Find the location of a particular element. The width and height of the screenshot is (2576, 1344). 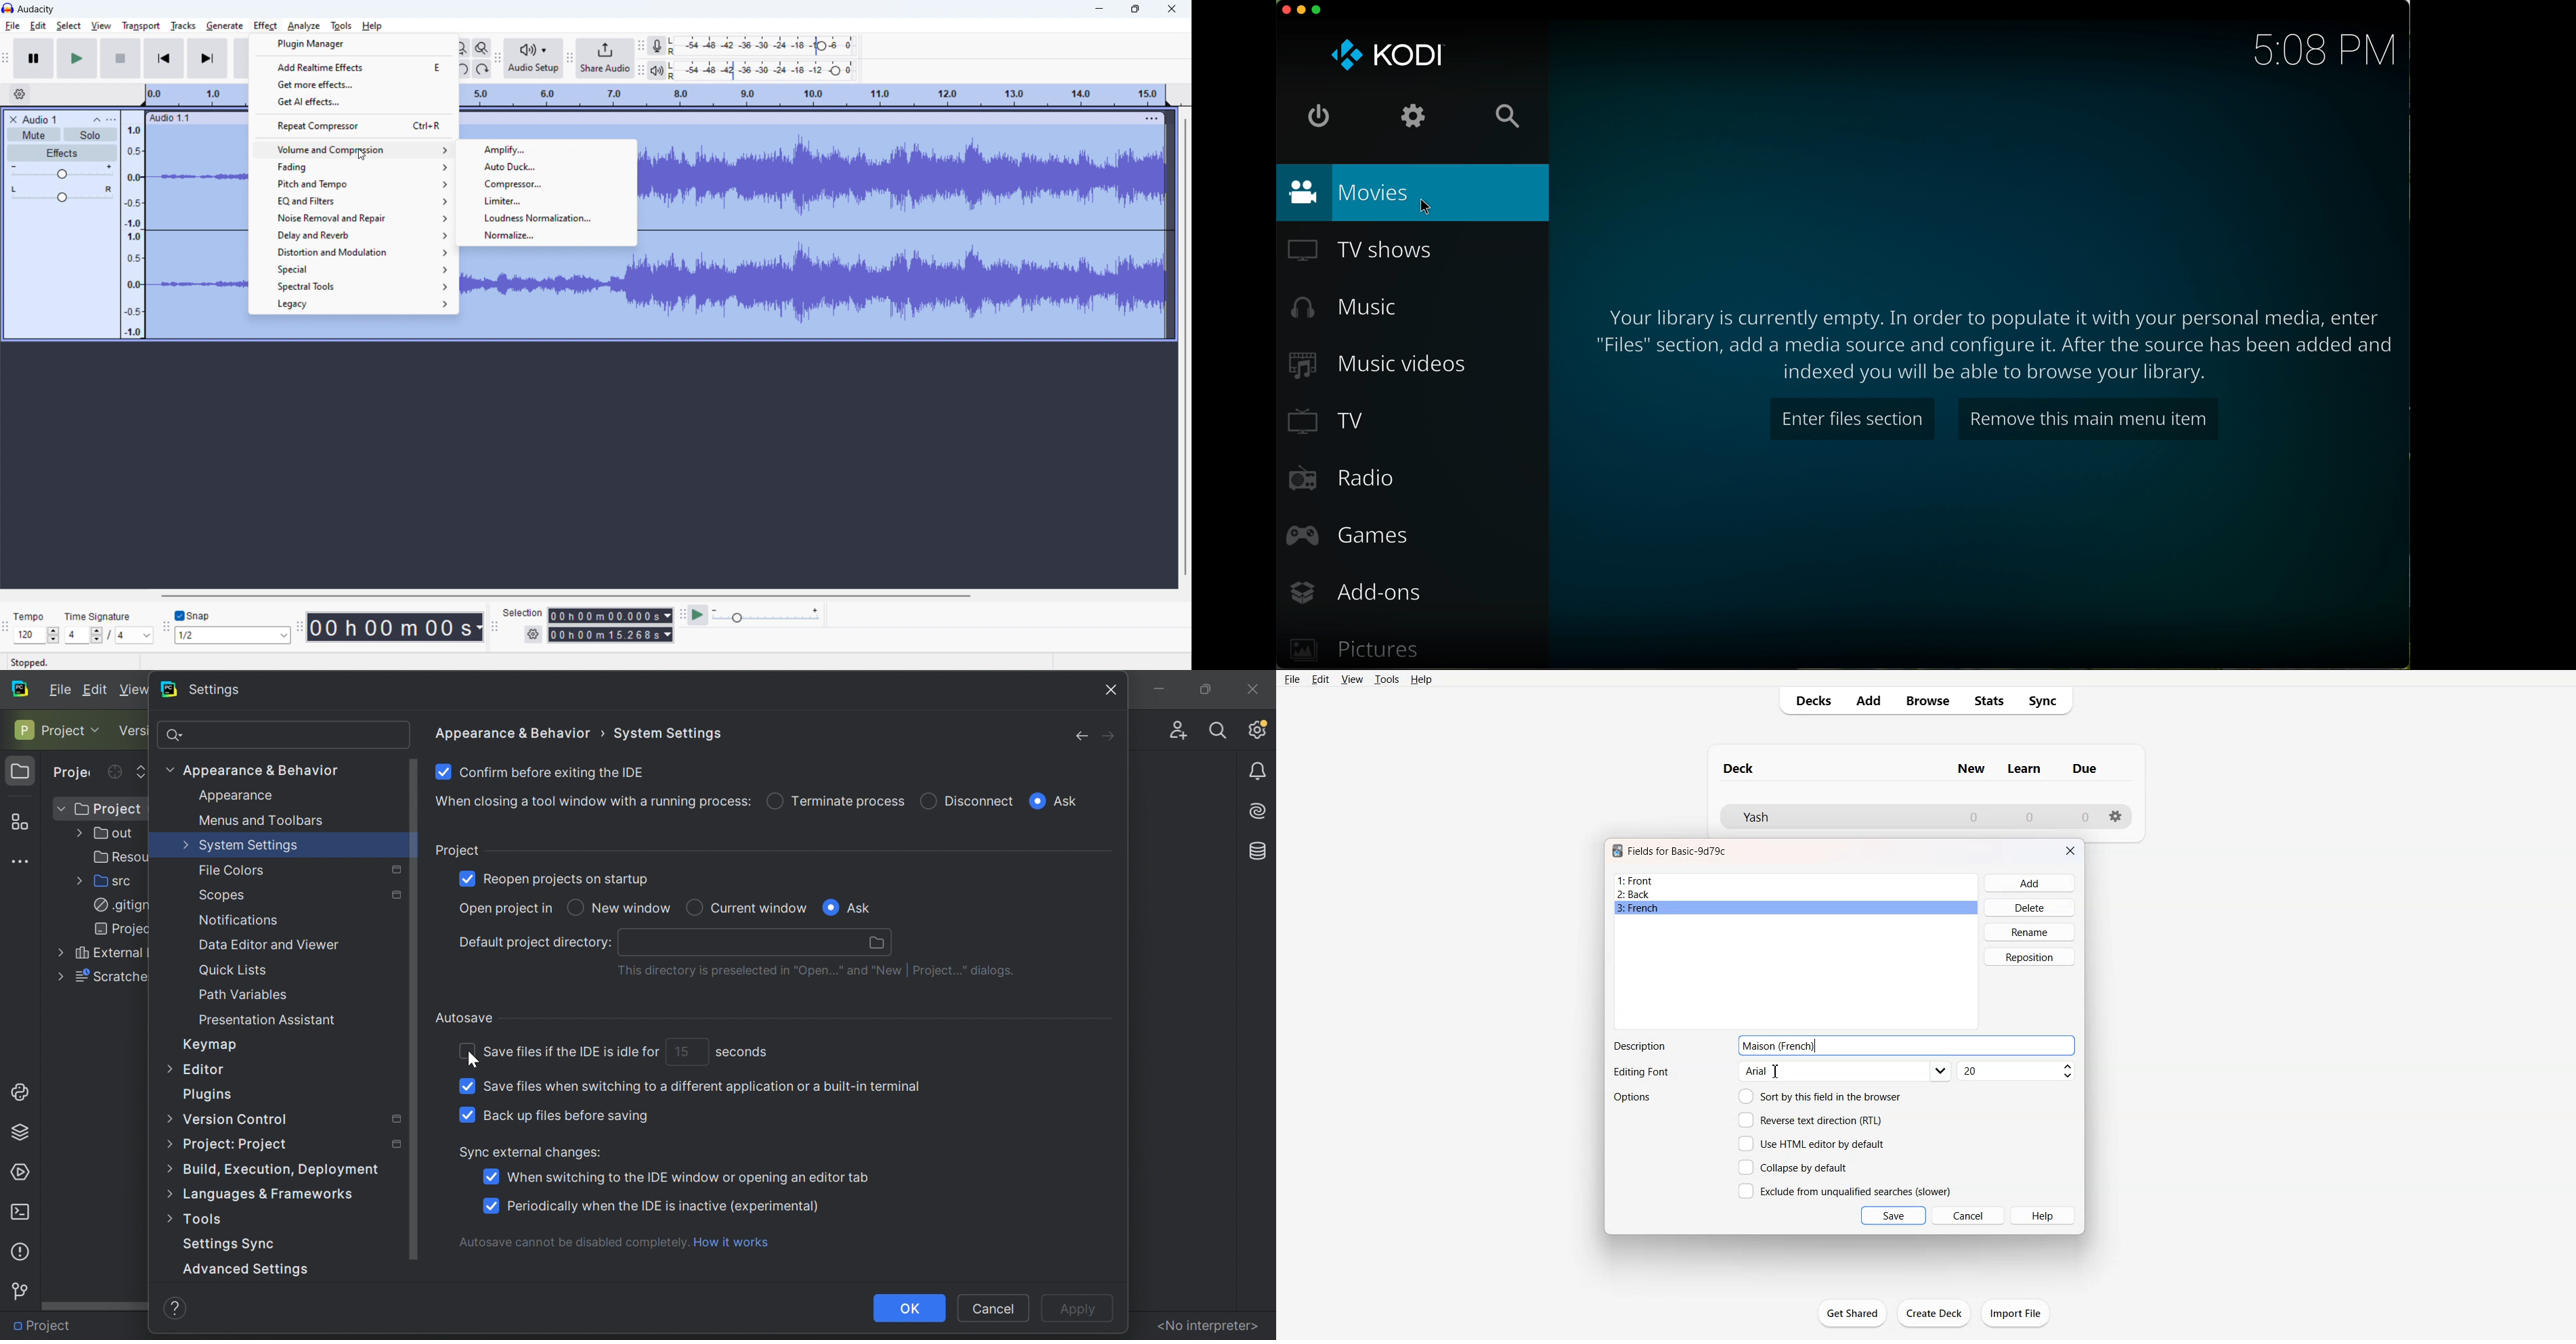

close is located at coordinates (1172, 9).